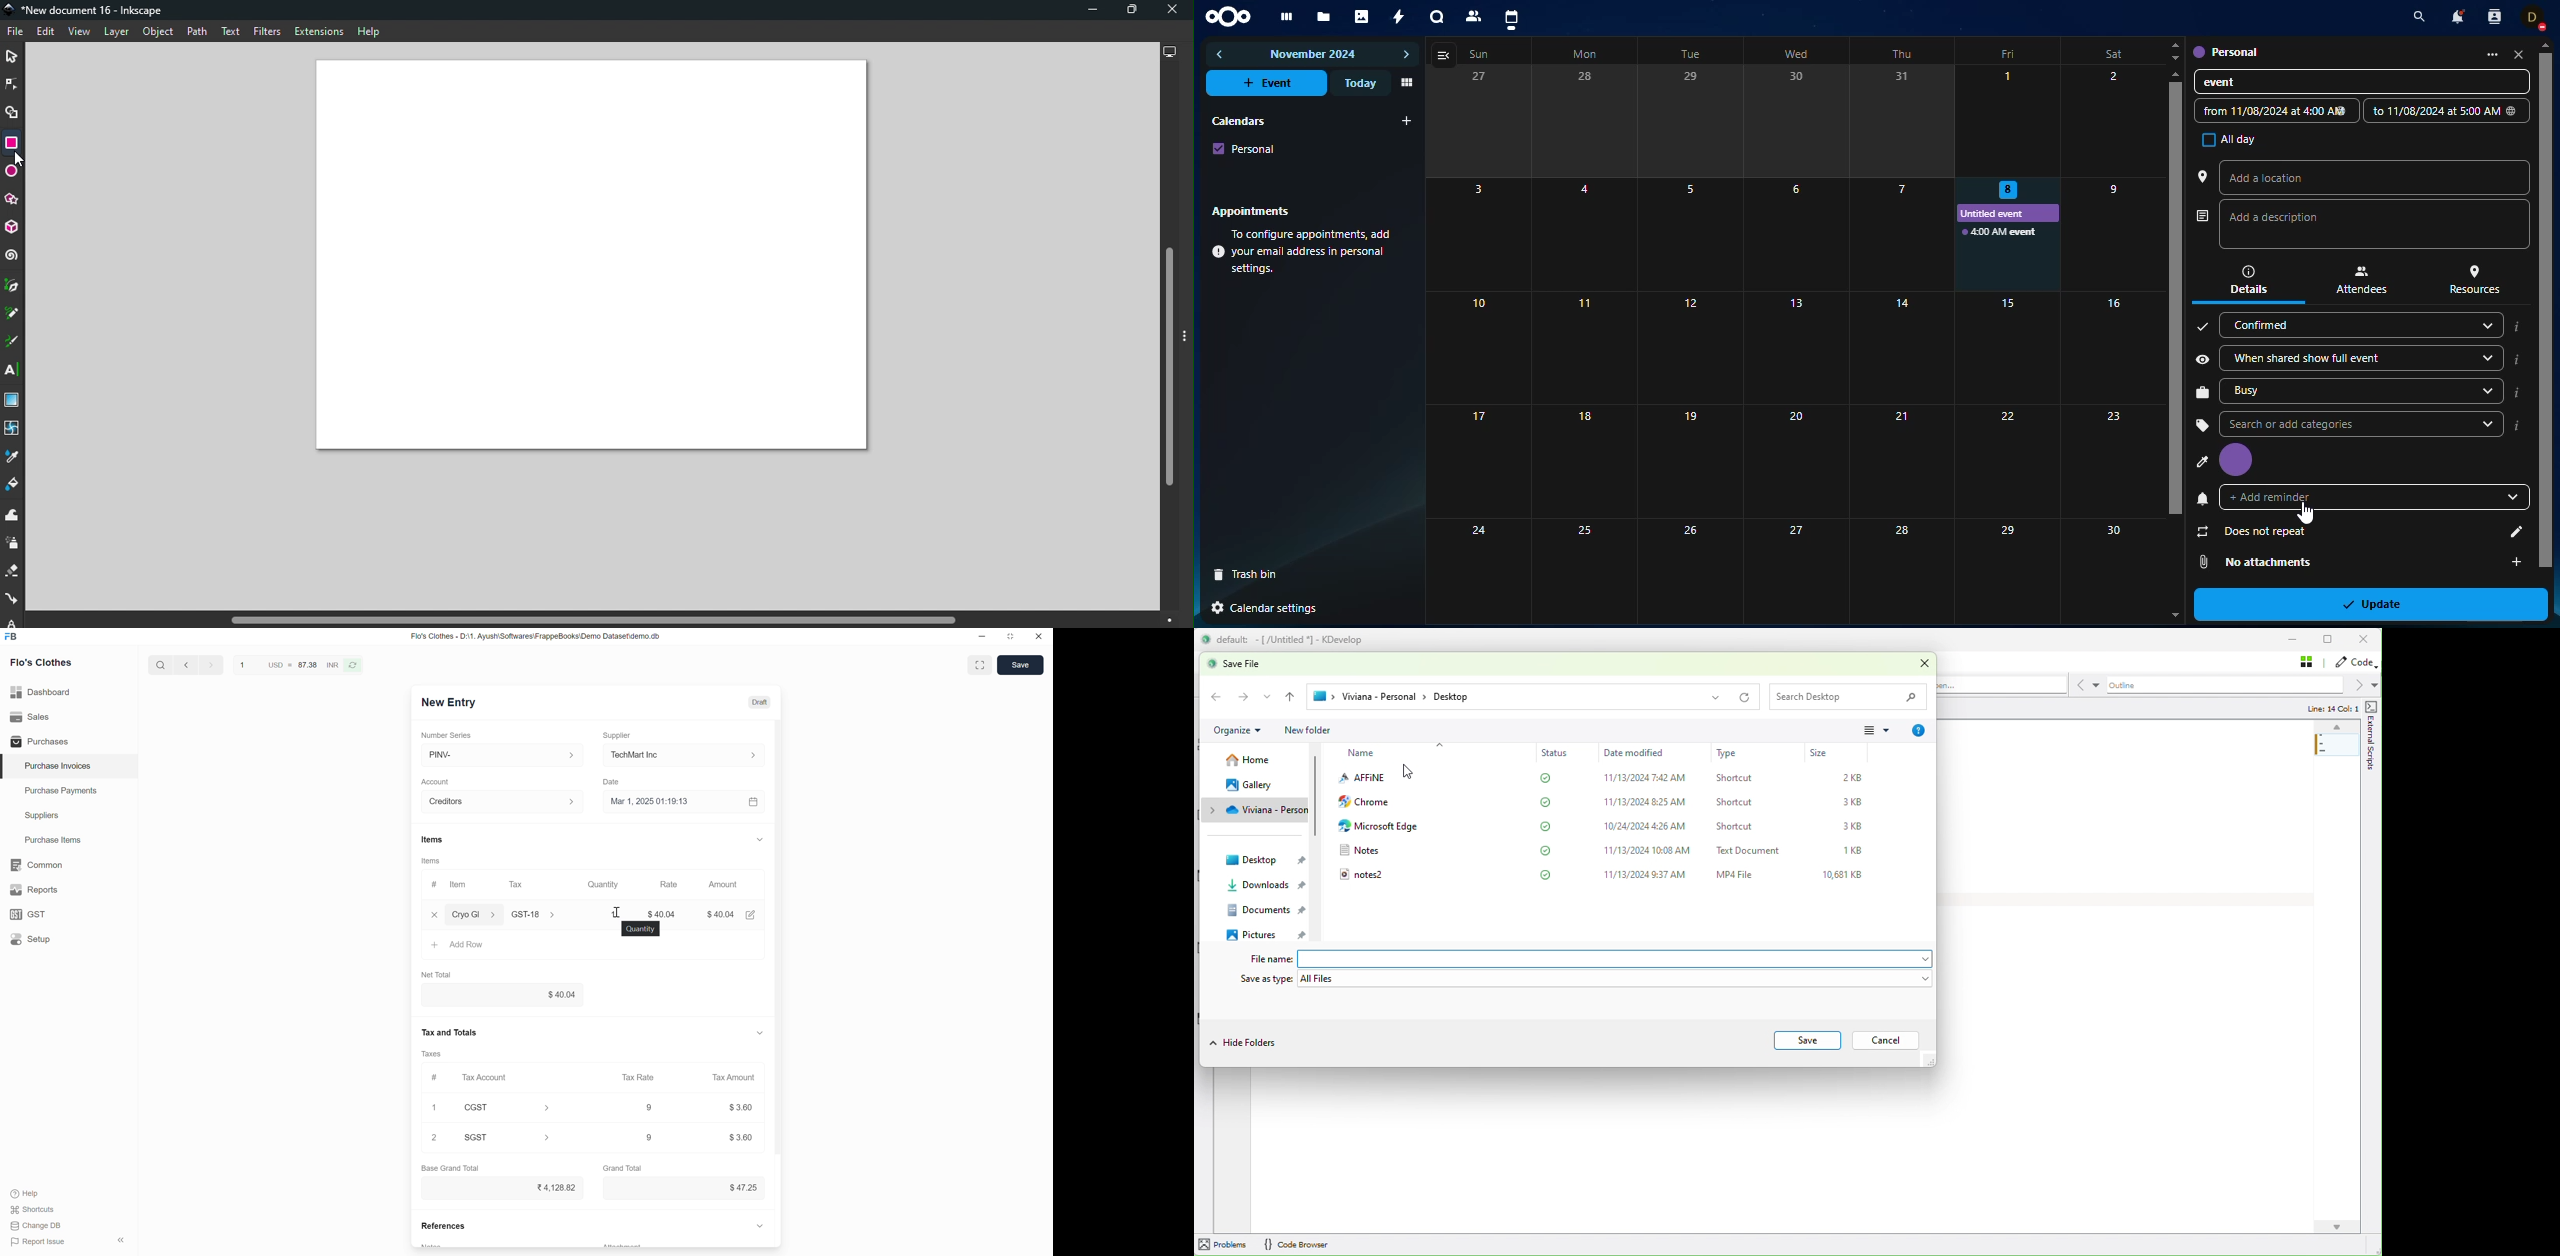 The image size is (2576, 1260). What do you see at coordinates (2544, 301) in the screenshot?
I see `scroll bar` at bounding box center [2544, 301].